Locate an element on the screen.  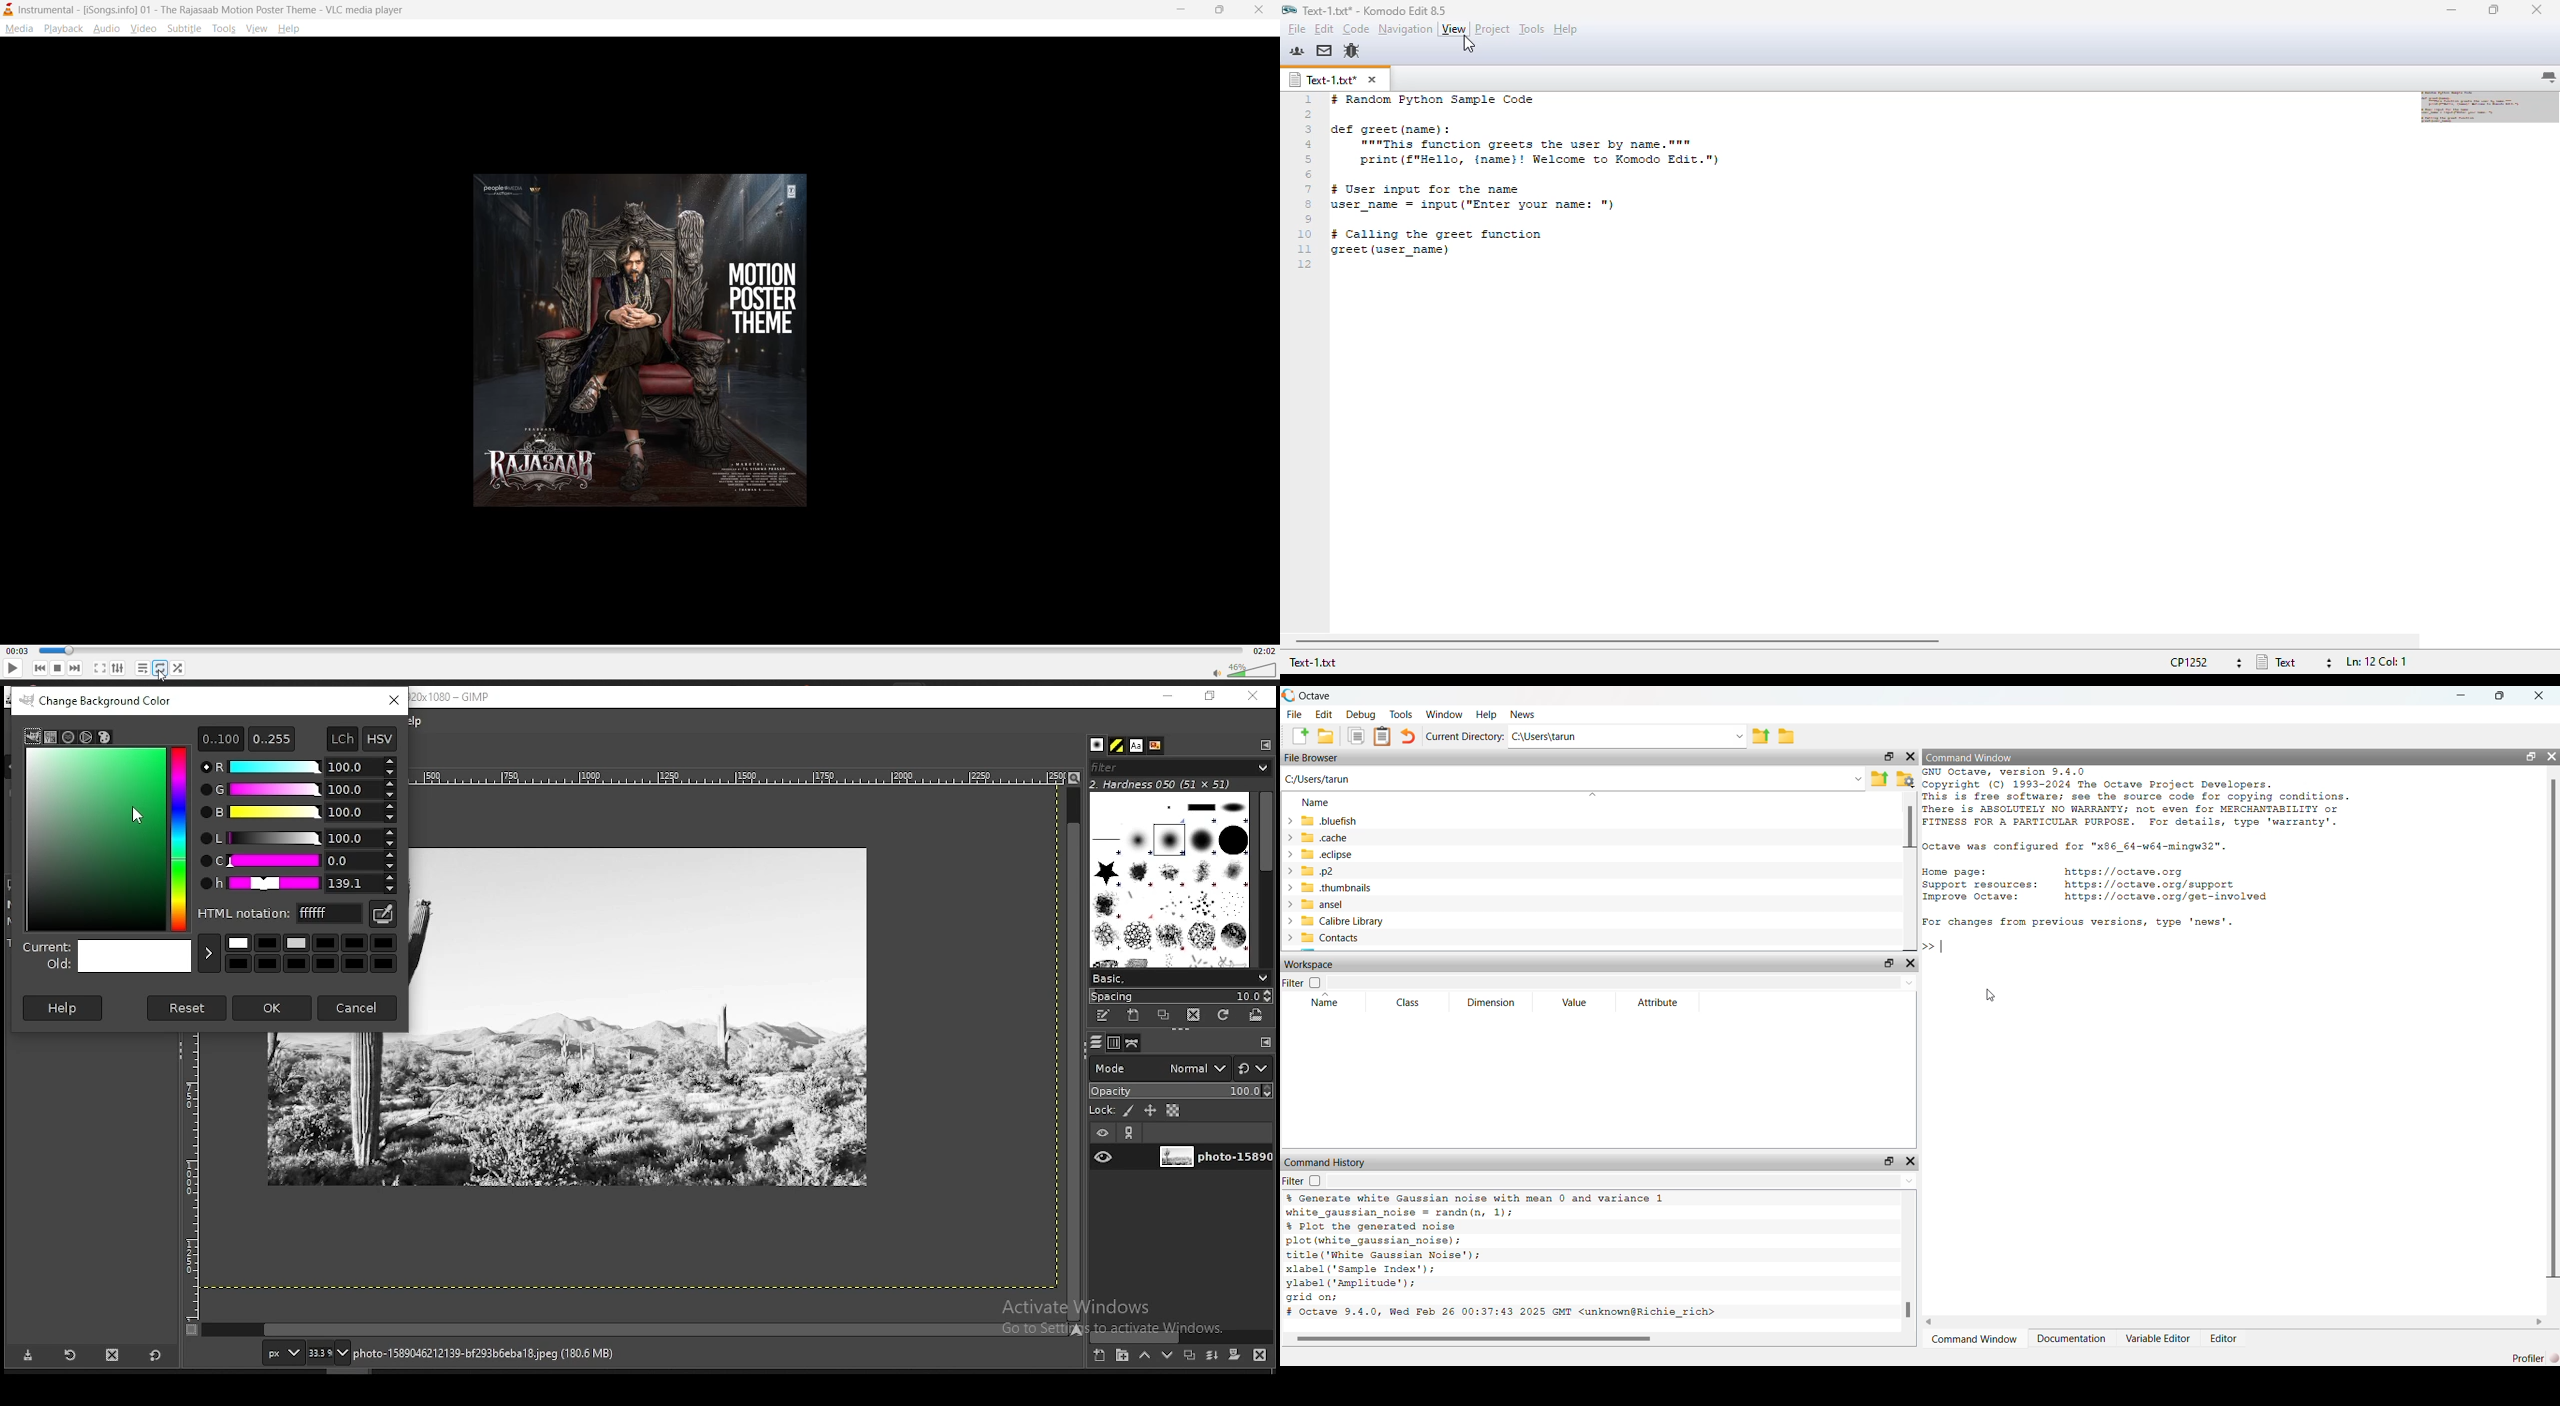
 Octave is located at coordinates (1322, 696).